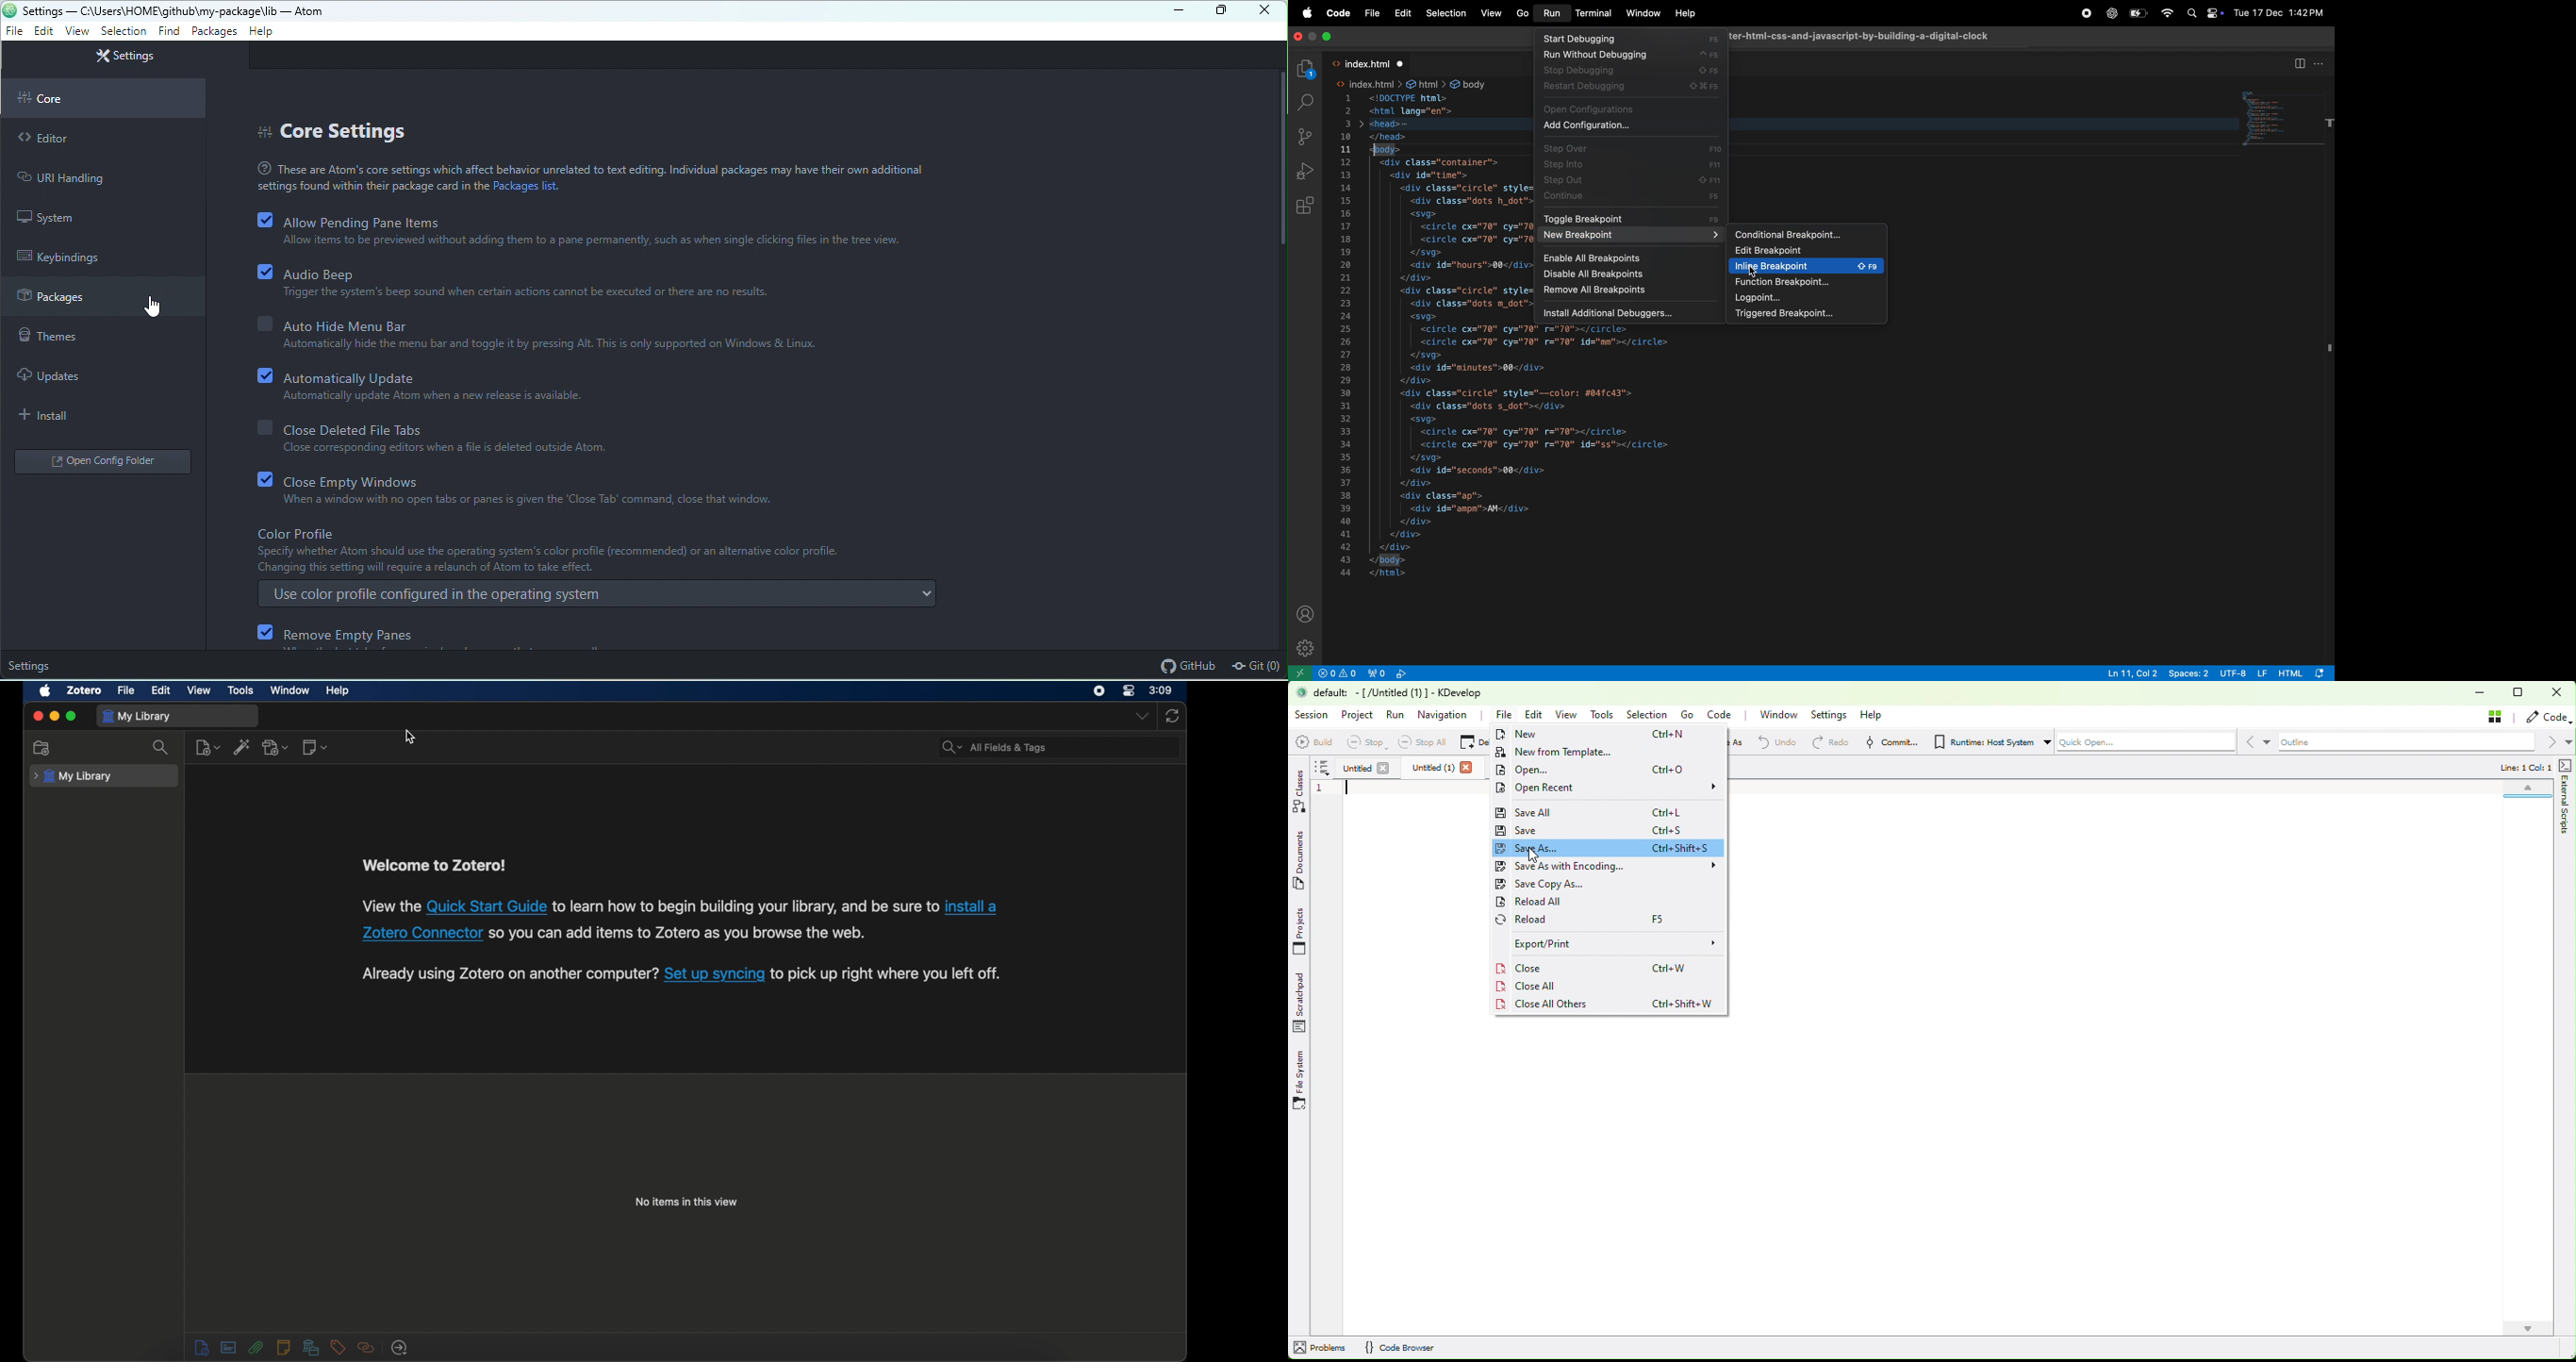 This screenshot has height=1372, width=2576. I want to click on cursor, so click(1751, 271).